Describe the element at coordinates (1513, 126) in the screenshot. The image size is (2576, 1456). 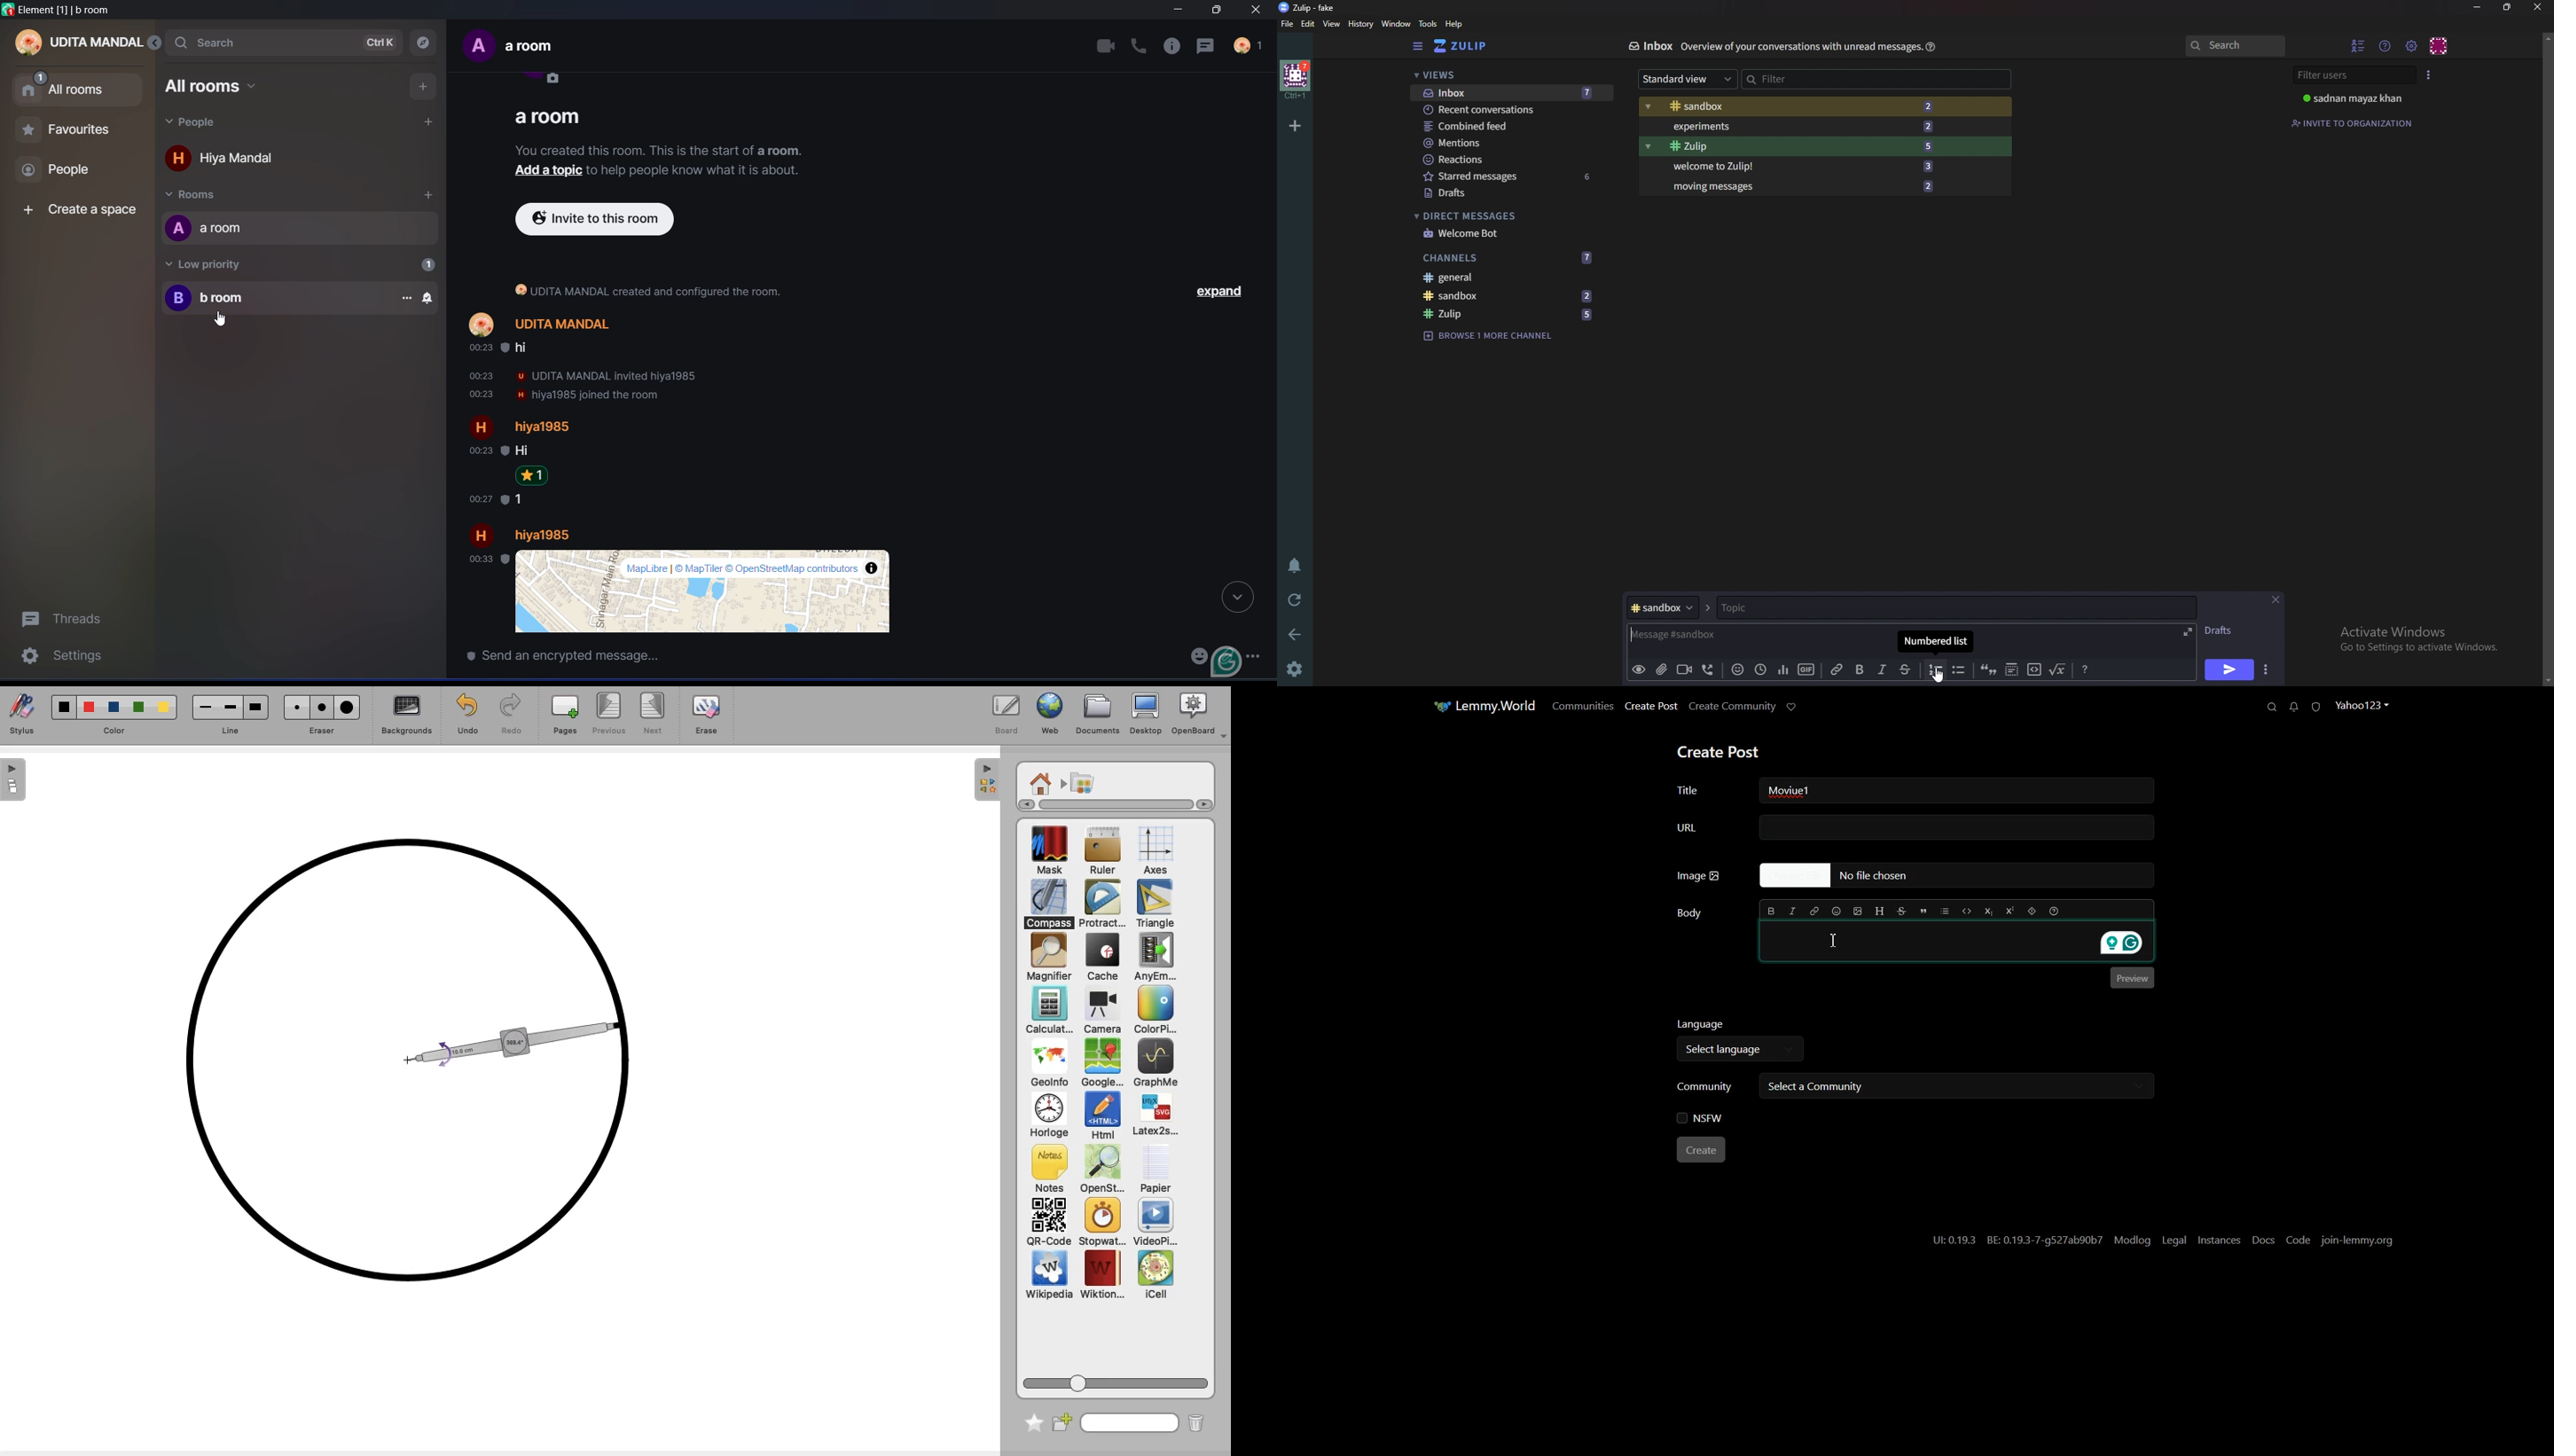
I see `Combine feed` at that location.